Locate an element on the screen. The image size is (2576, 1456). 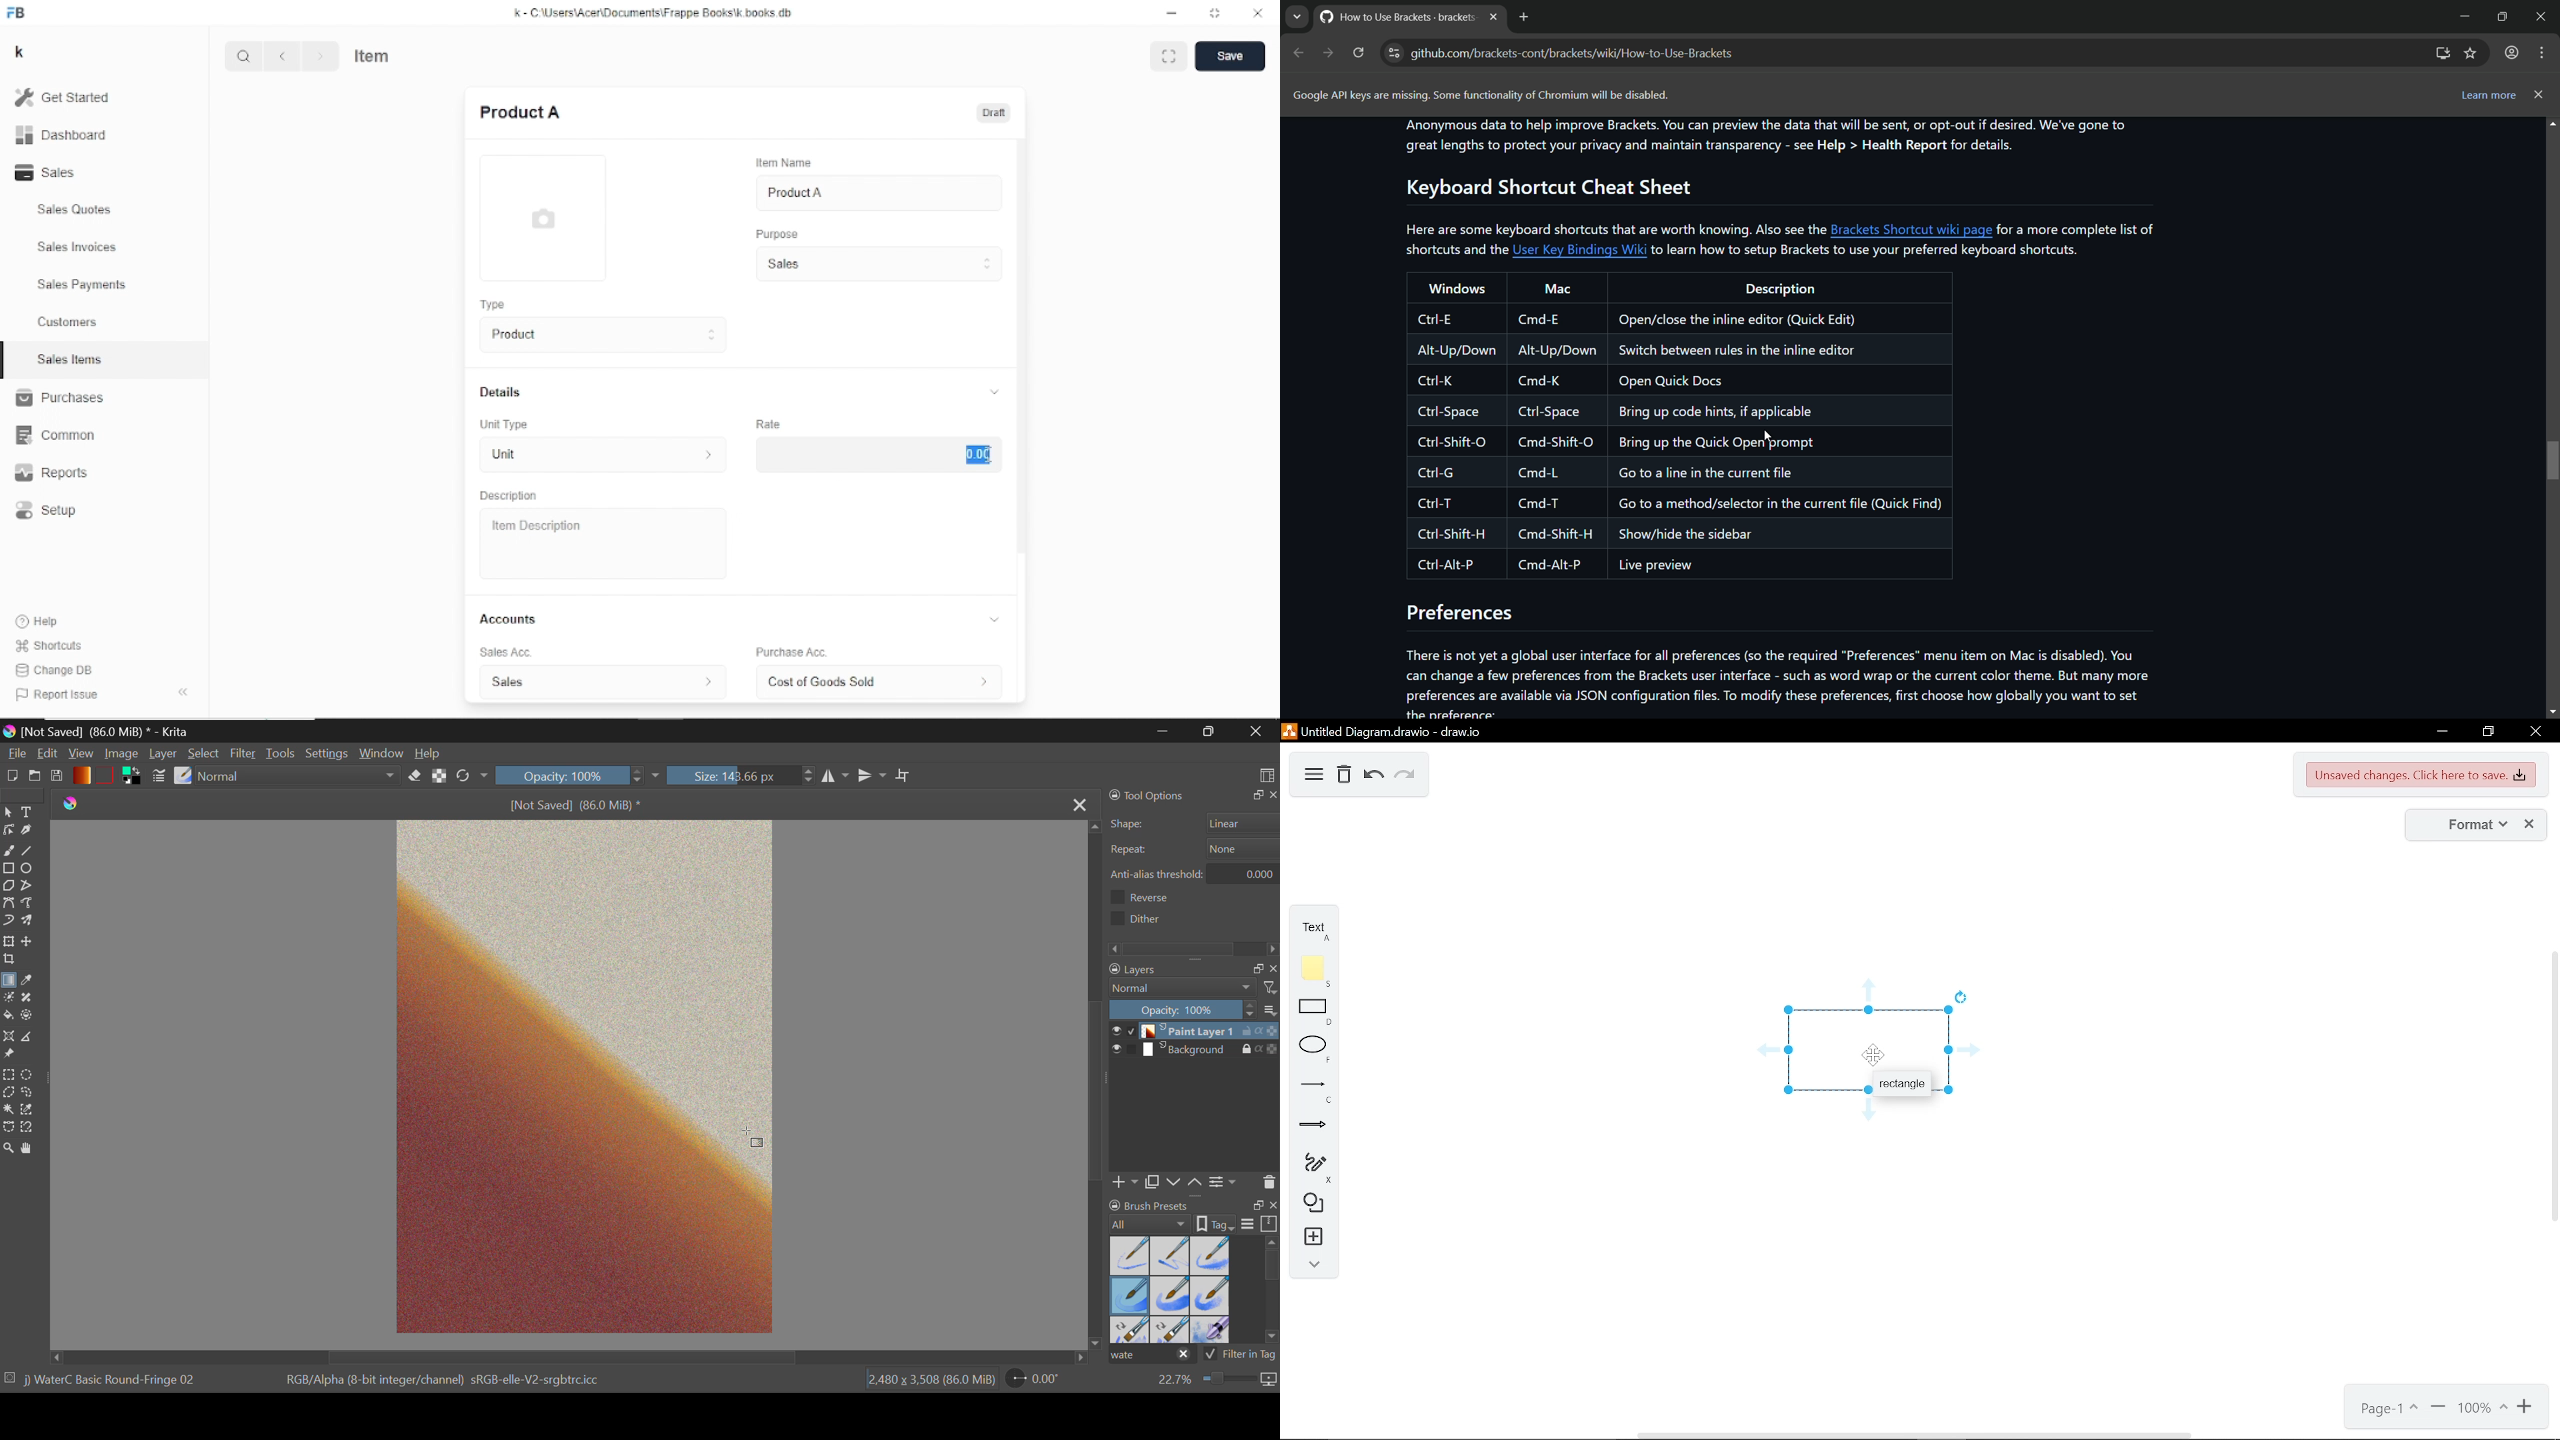
Sales is located at coordinates (877, 264).